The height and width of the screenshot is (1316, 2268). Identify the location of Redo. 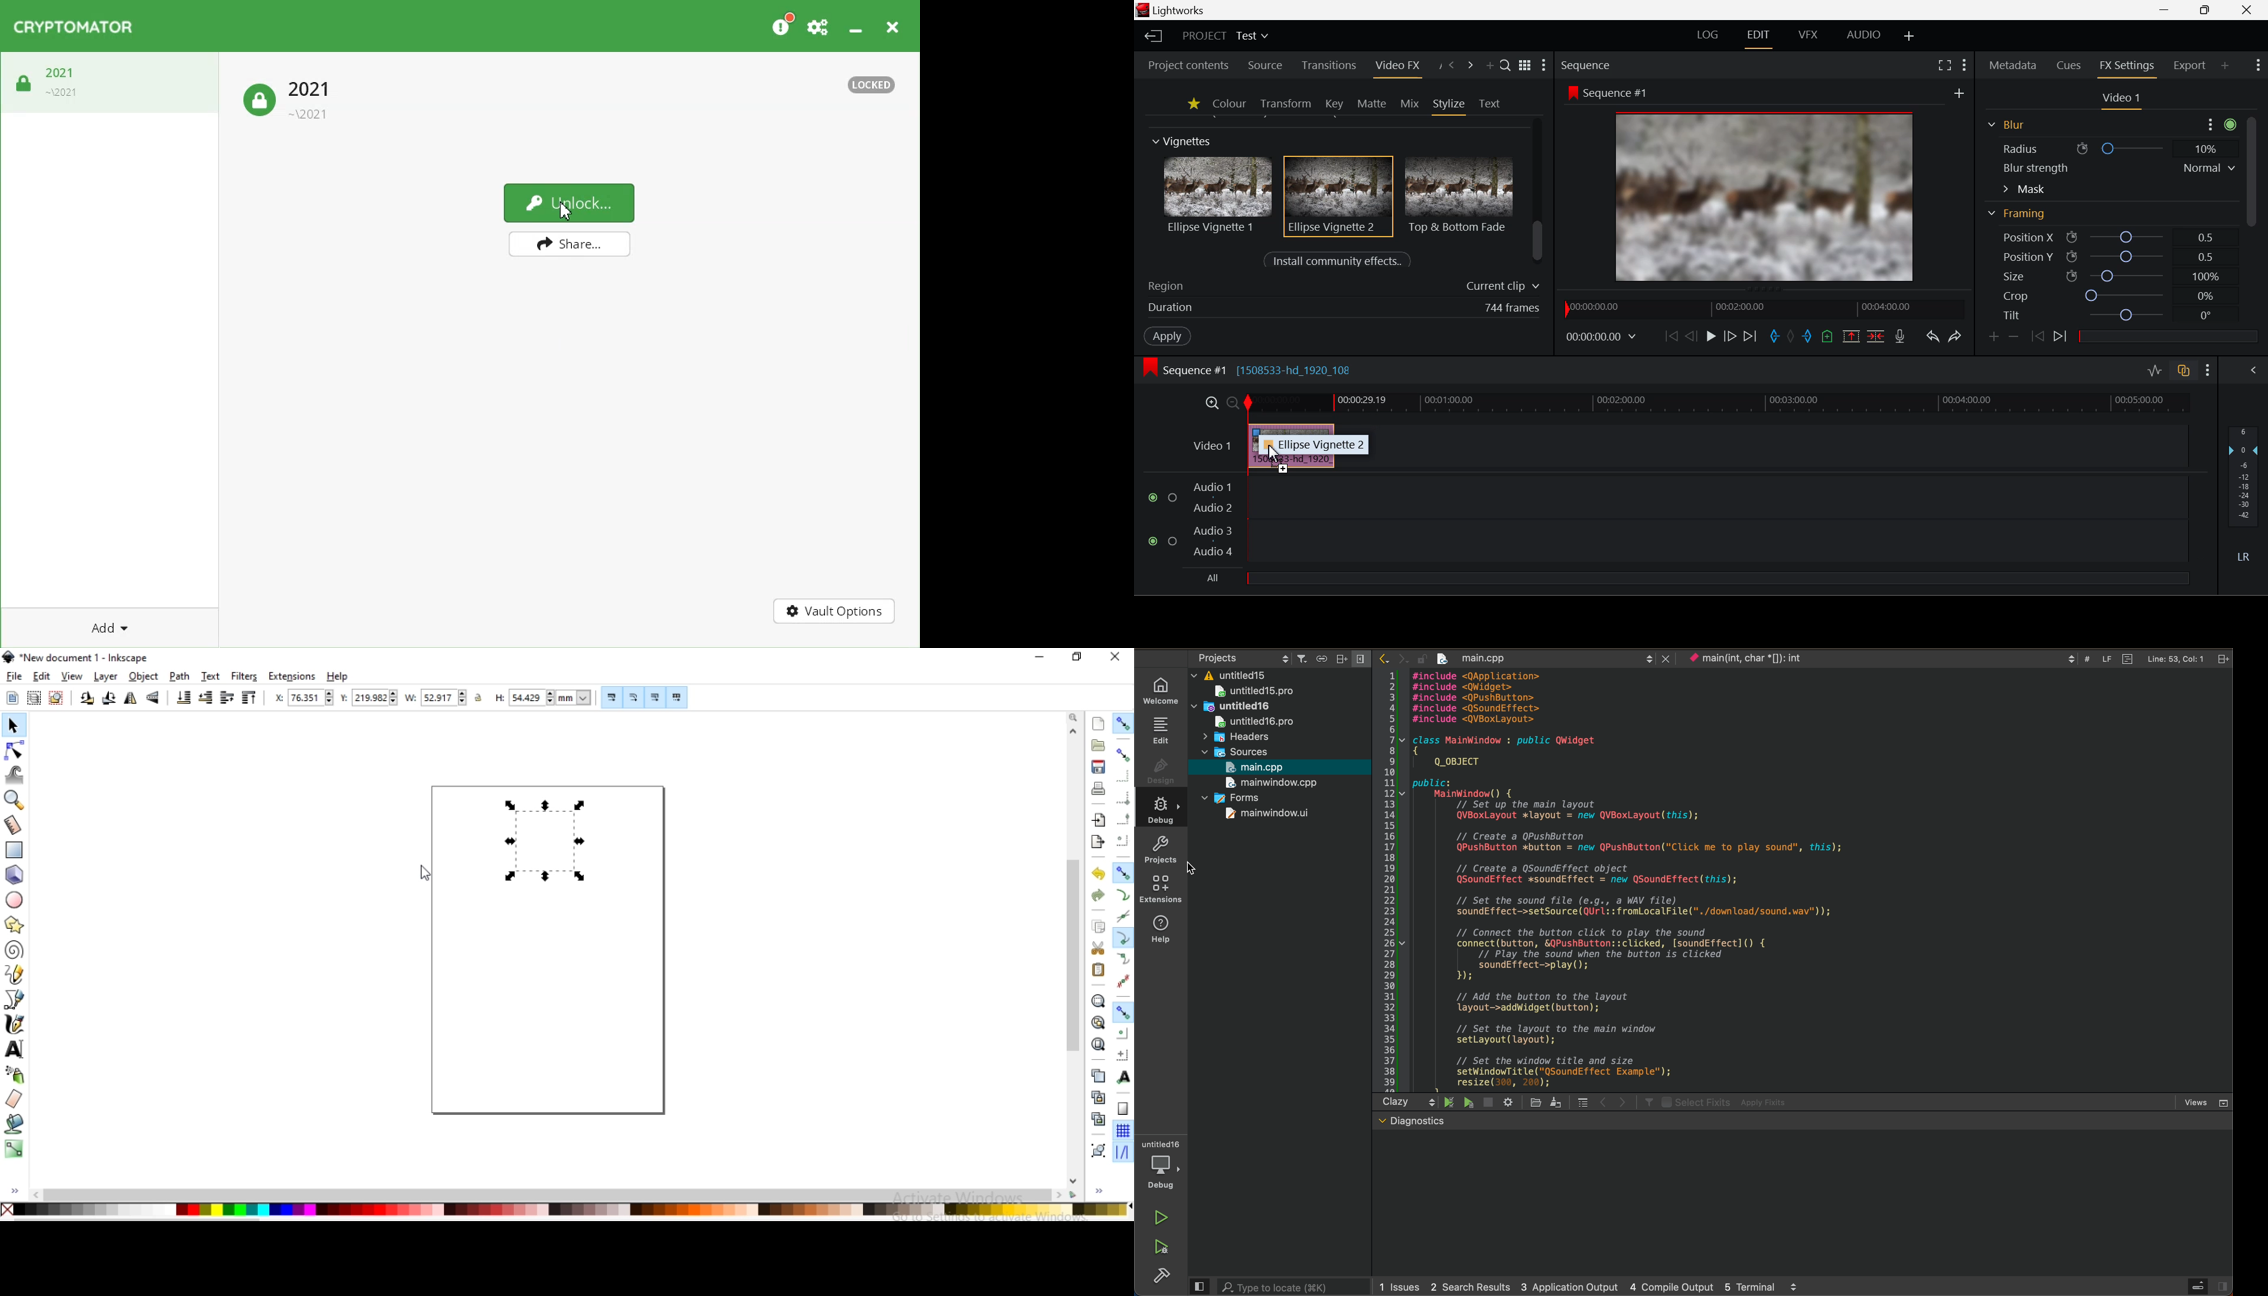
(1953, 335).